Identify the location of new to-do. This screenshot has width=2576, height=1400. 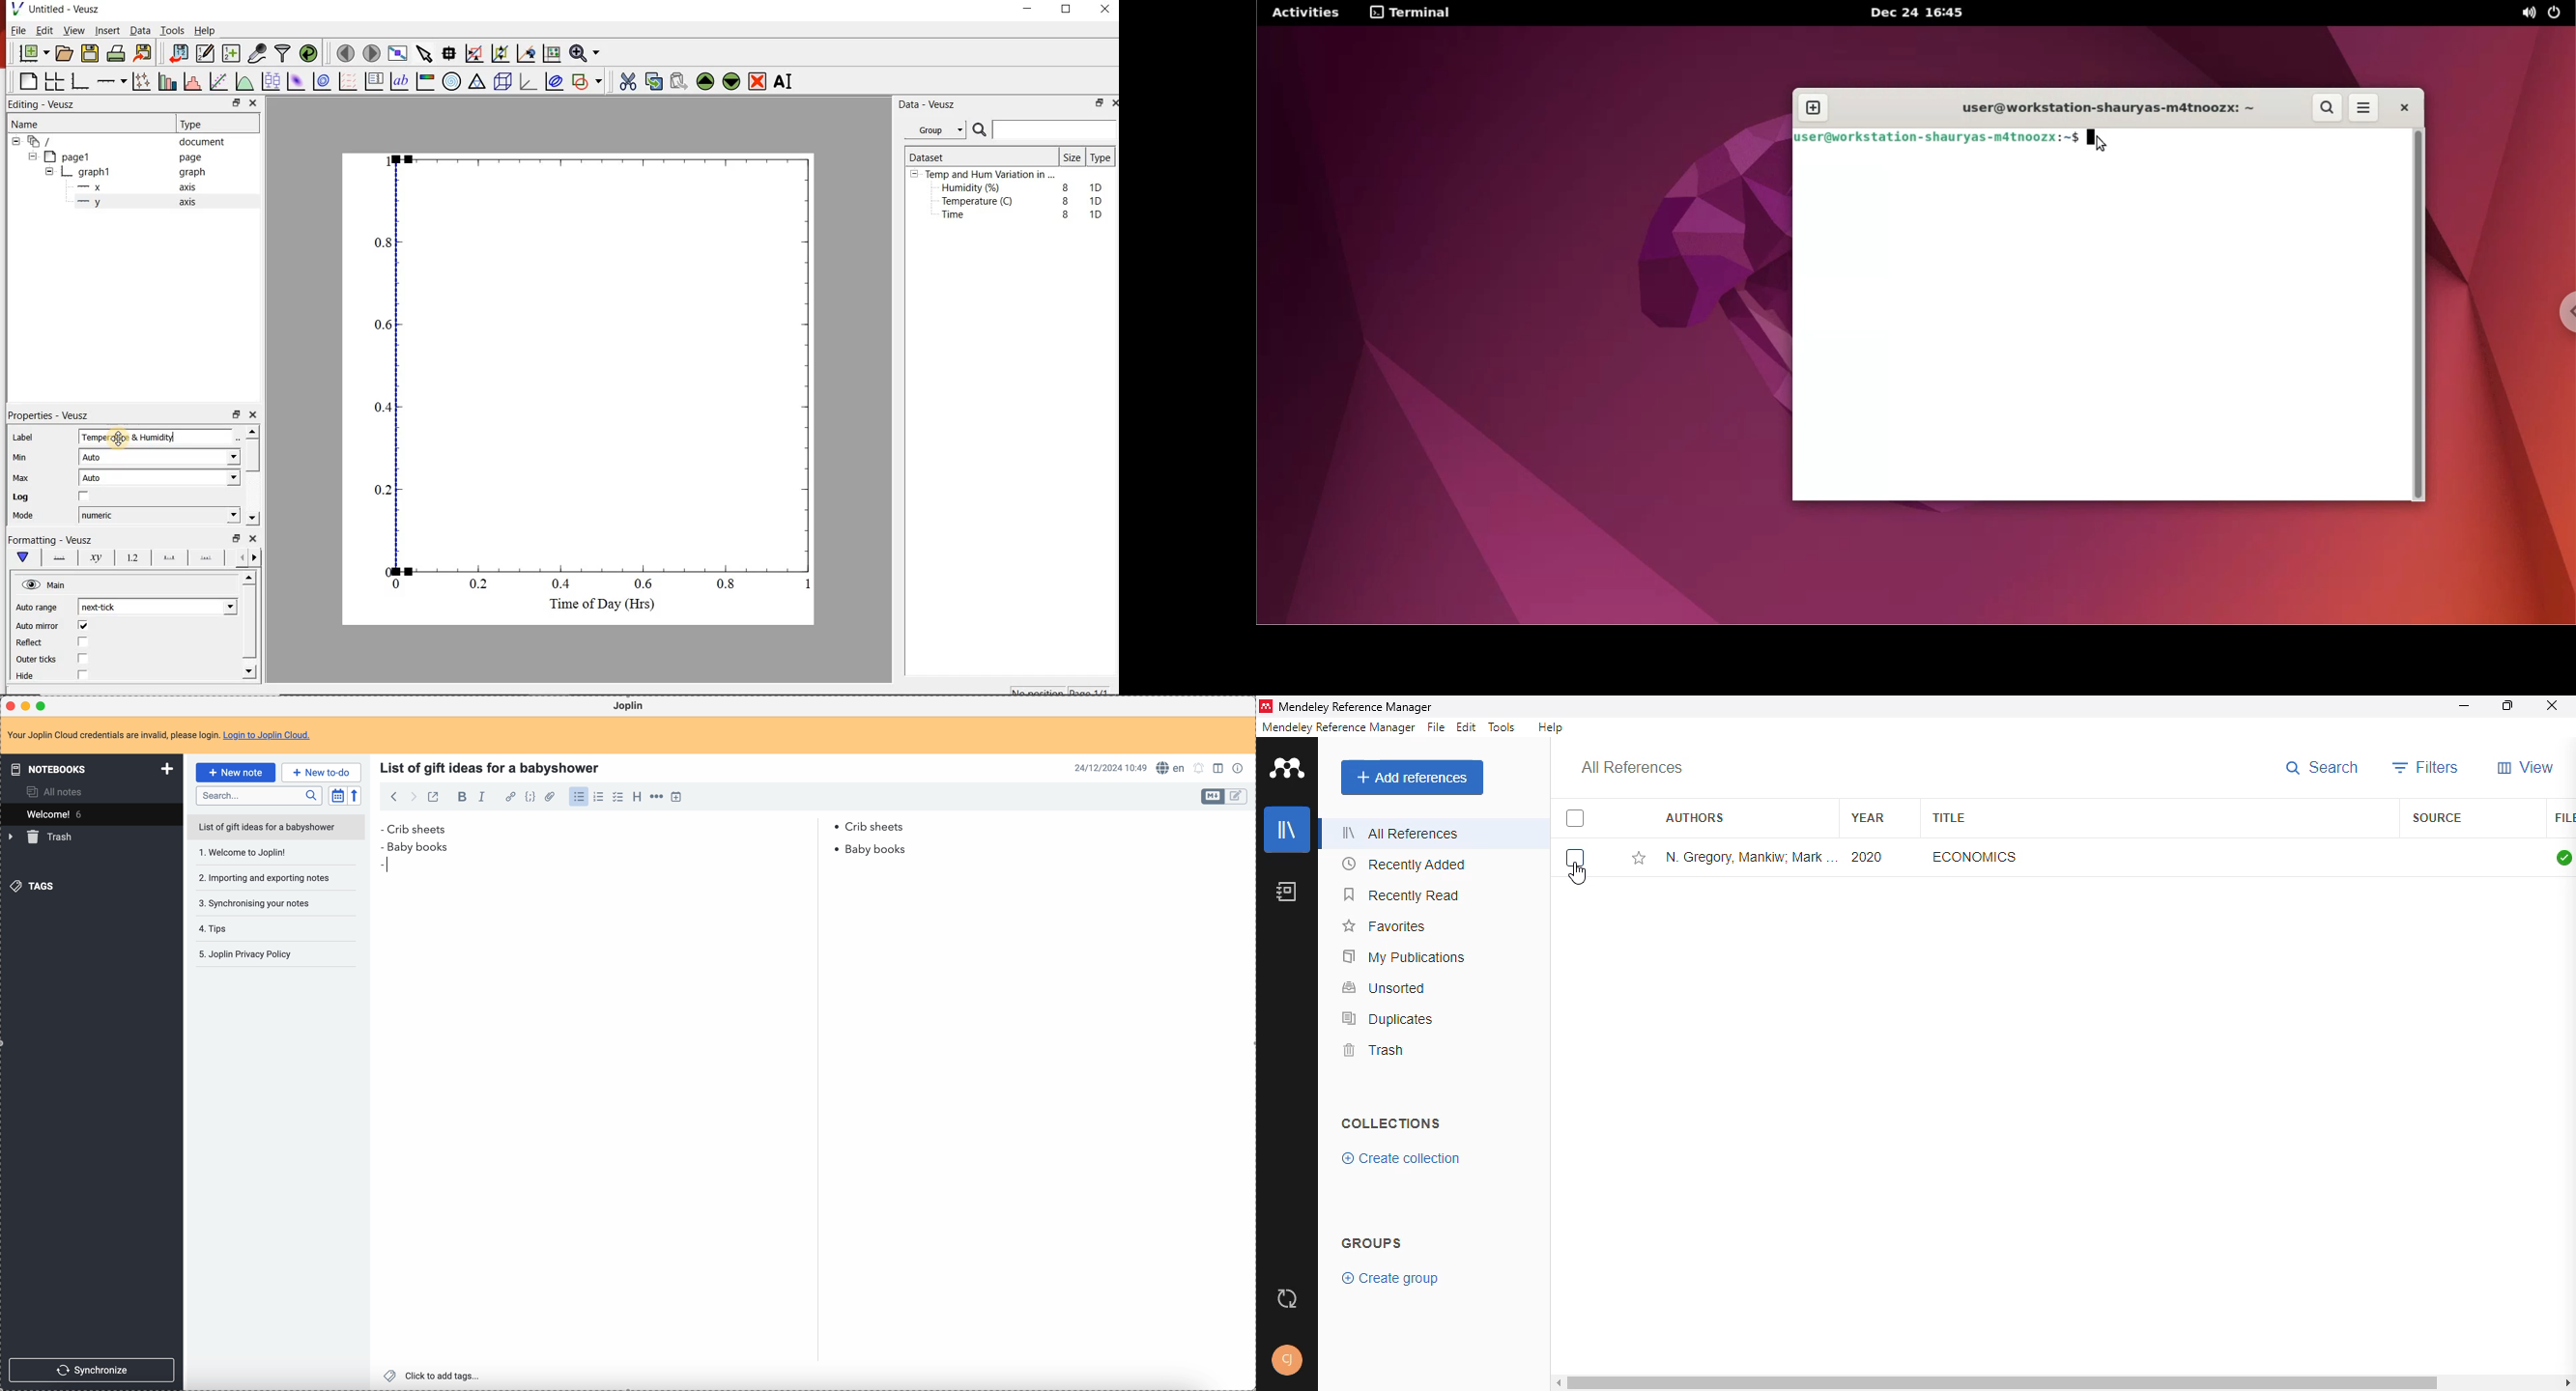
(321, 771).